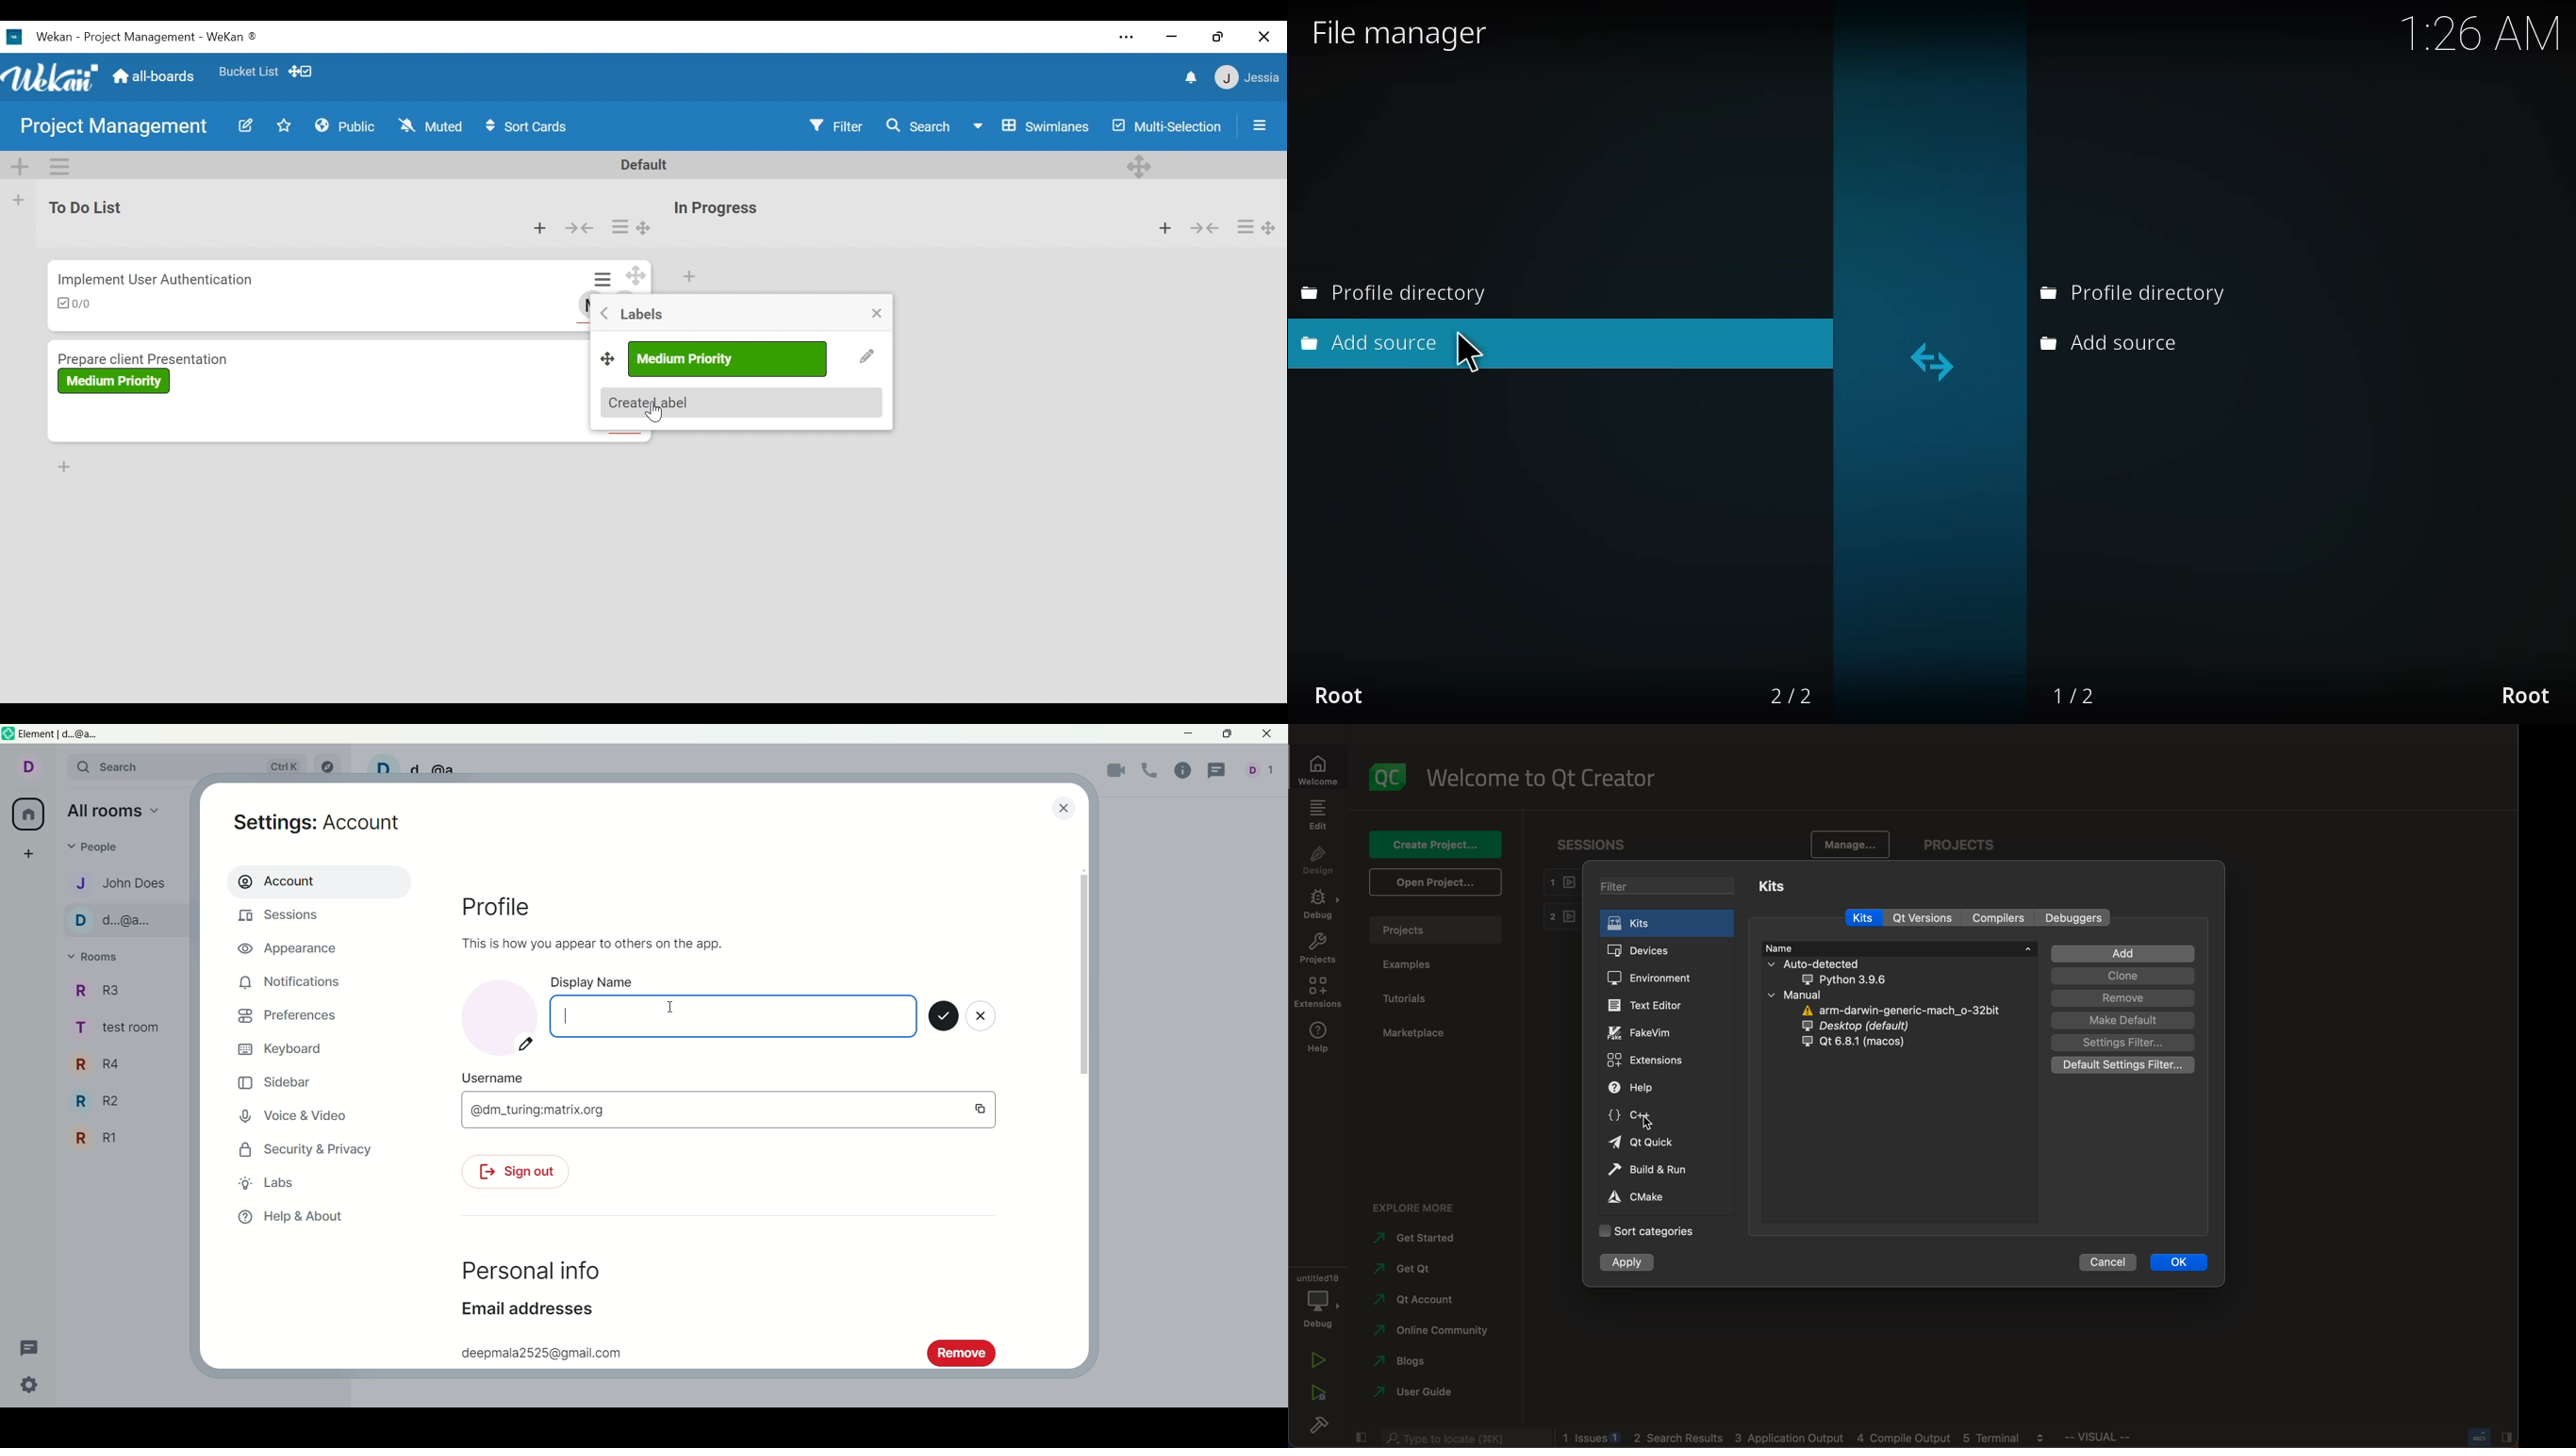 Image resolution: width=2576 pixels, height=1456 pixels. I want to click on D  d@a, so click(421, 762).